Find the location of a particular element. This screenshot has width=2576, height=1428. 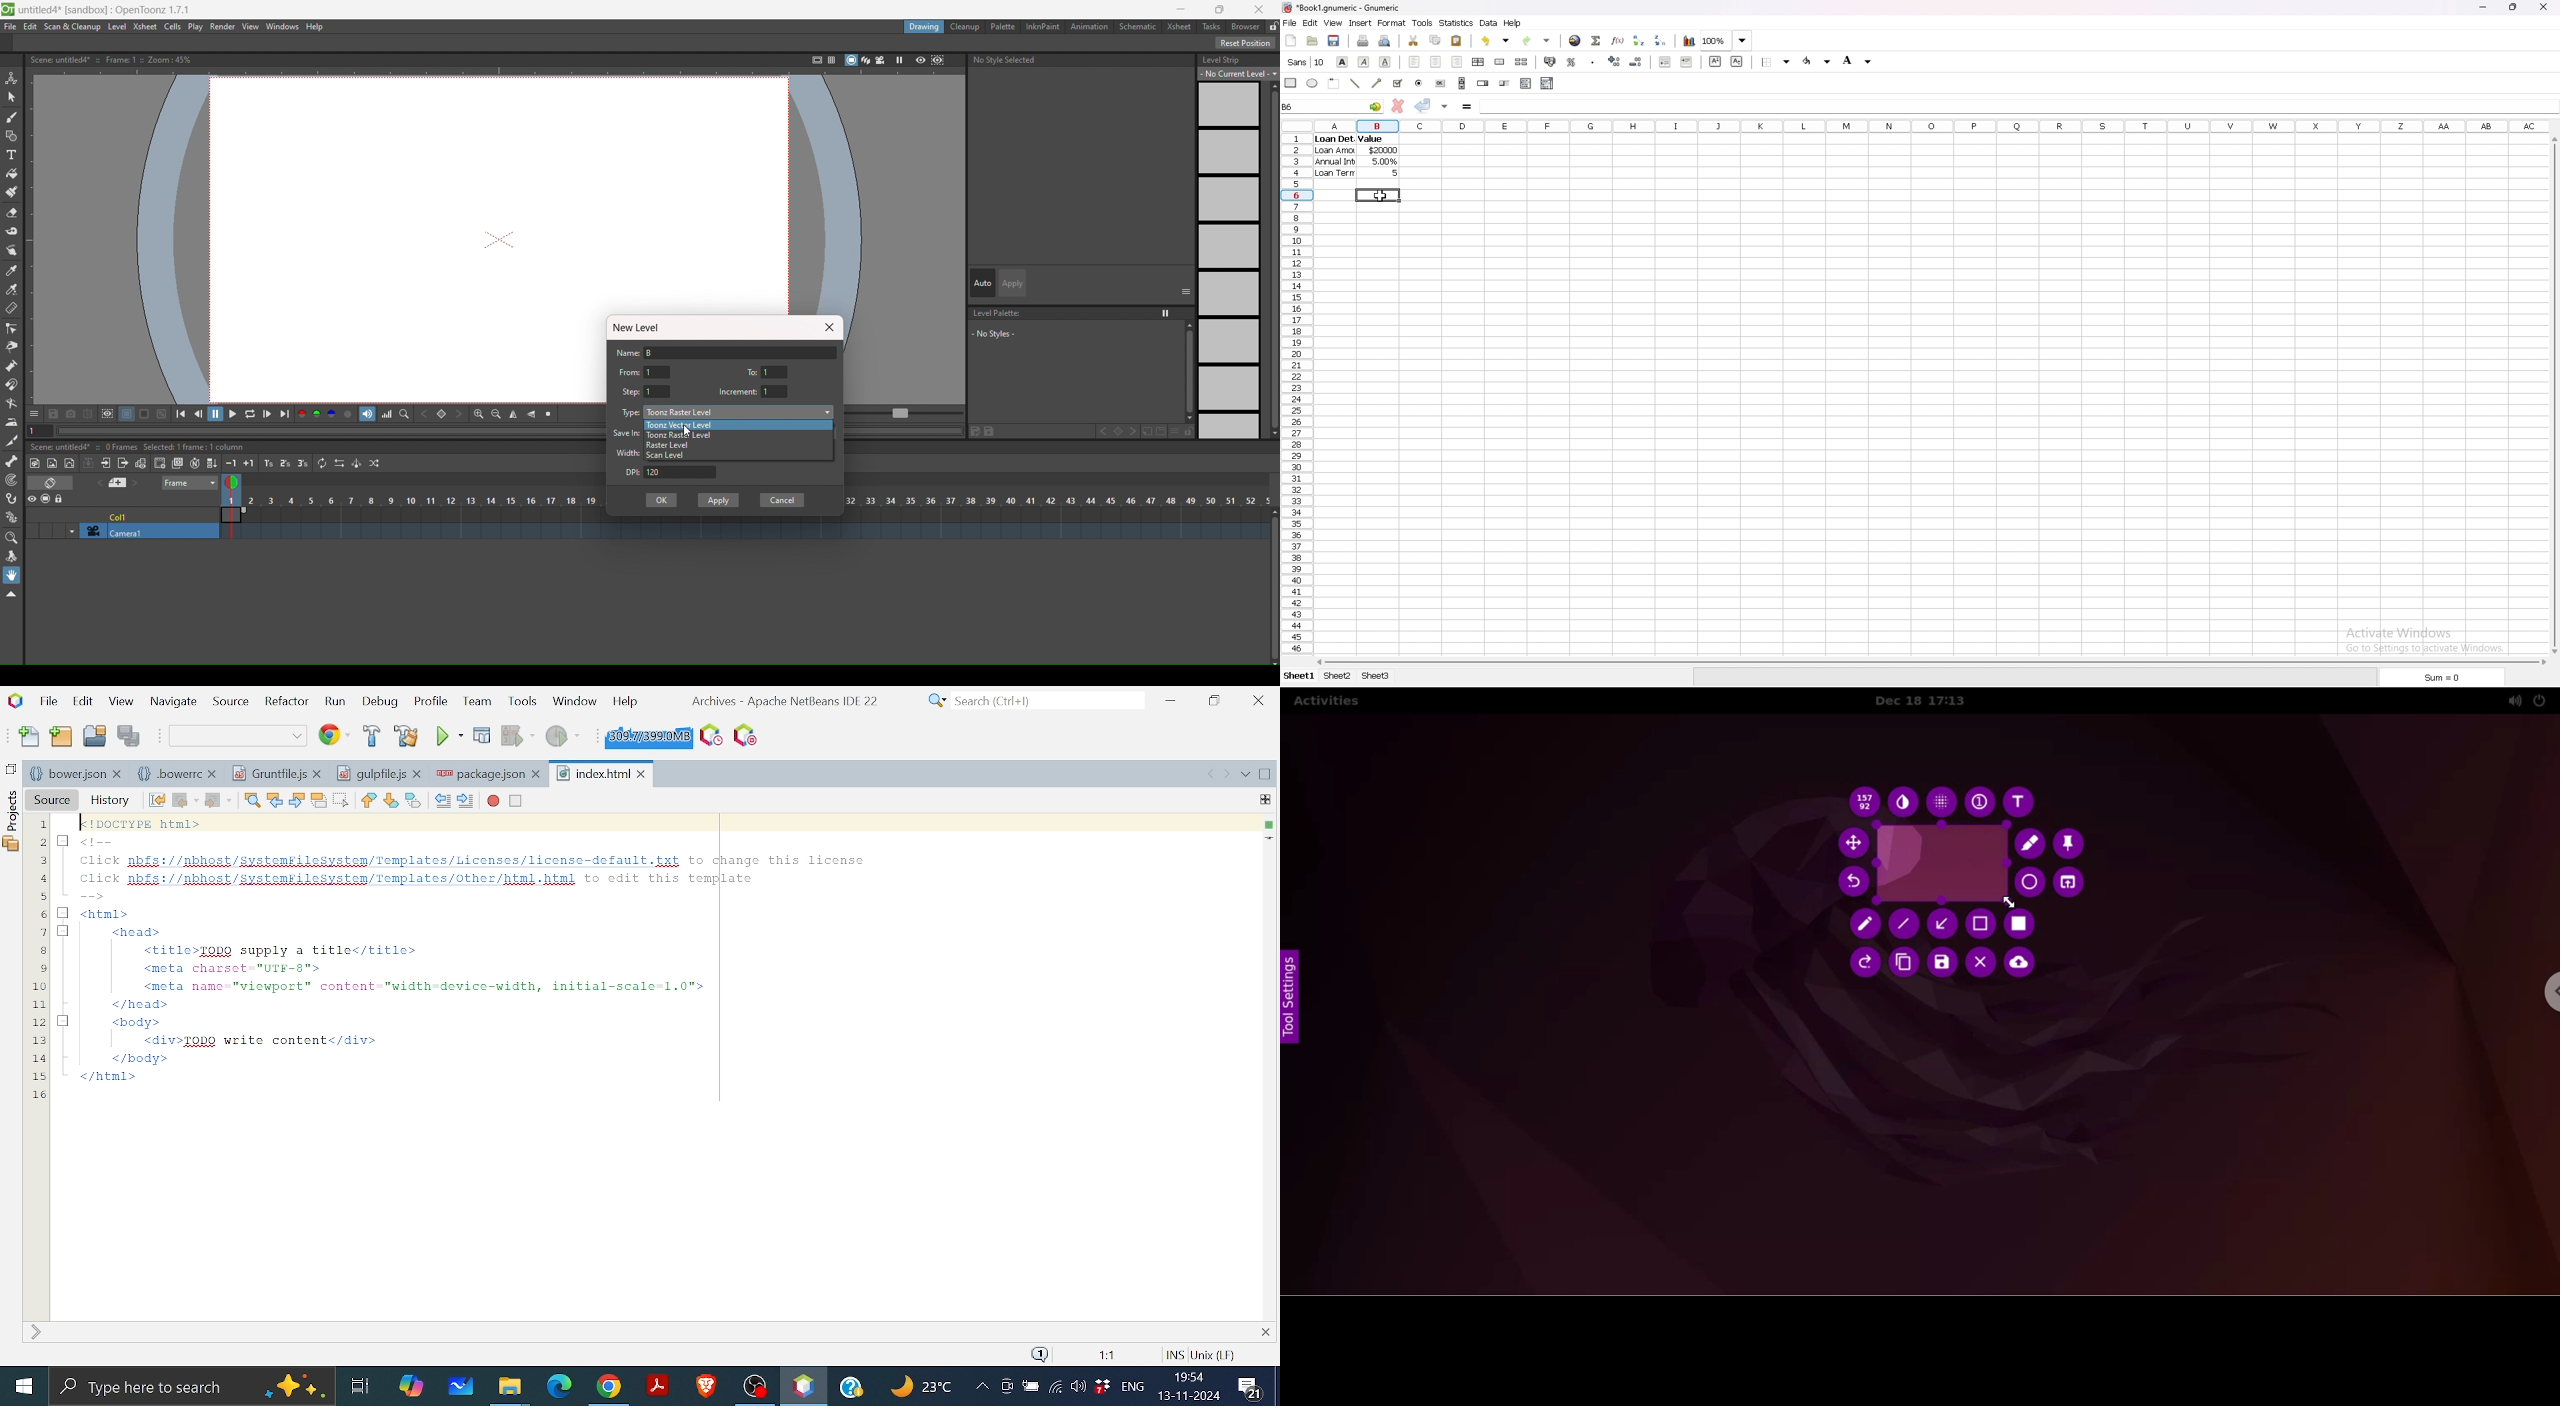

rectangle is located at coordinates (1291, 82).